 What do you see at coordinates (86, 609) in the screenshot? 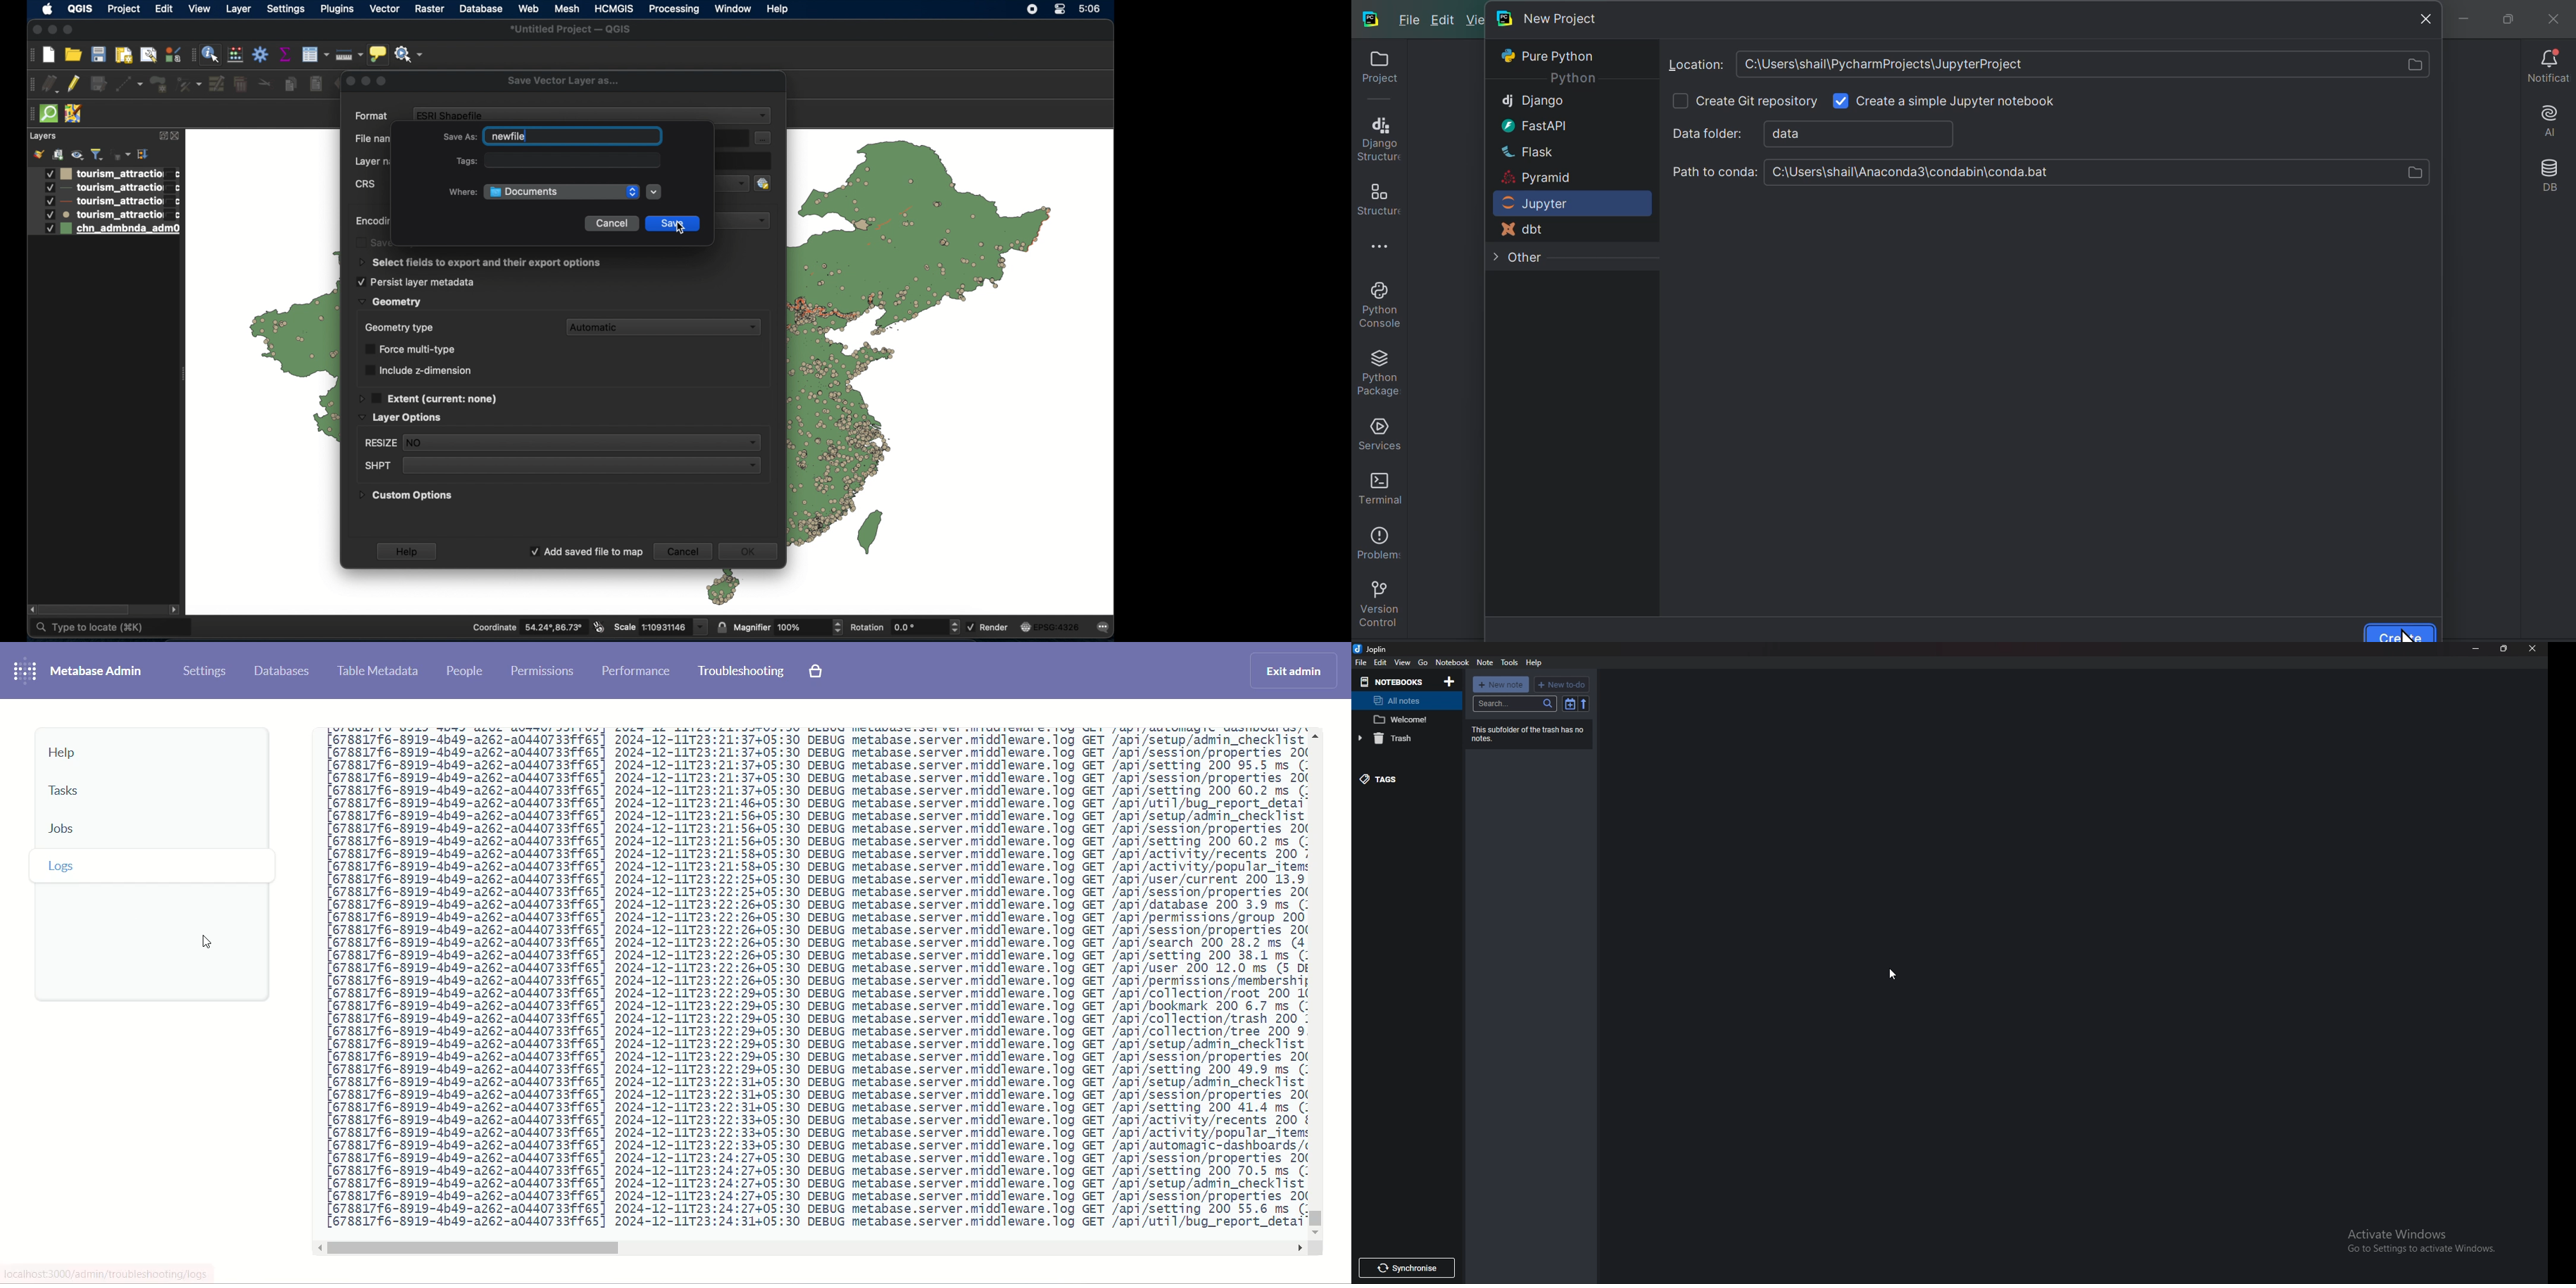
I see `scroll box` at bounding box center [86, 609].